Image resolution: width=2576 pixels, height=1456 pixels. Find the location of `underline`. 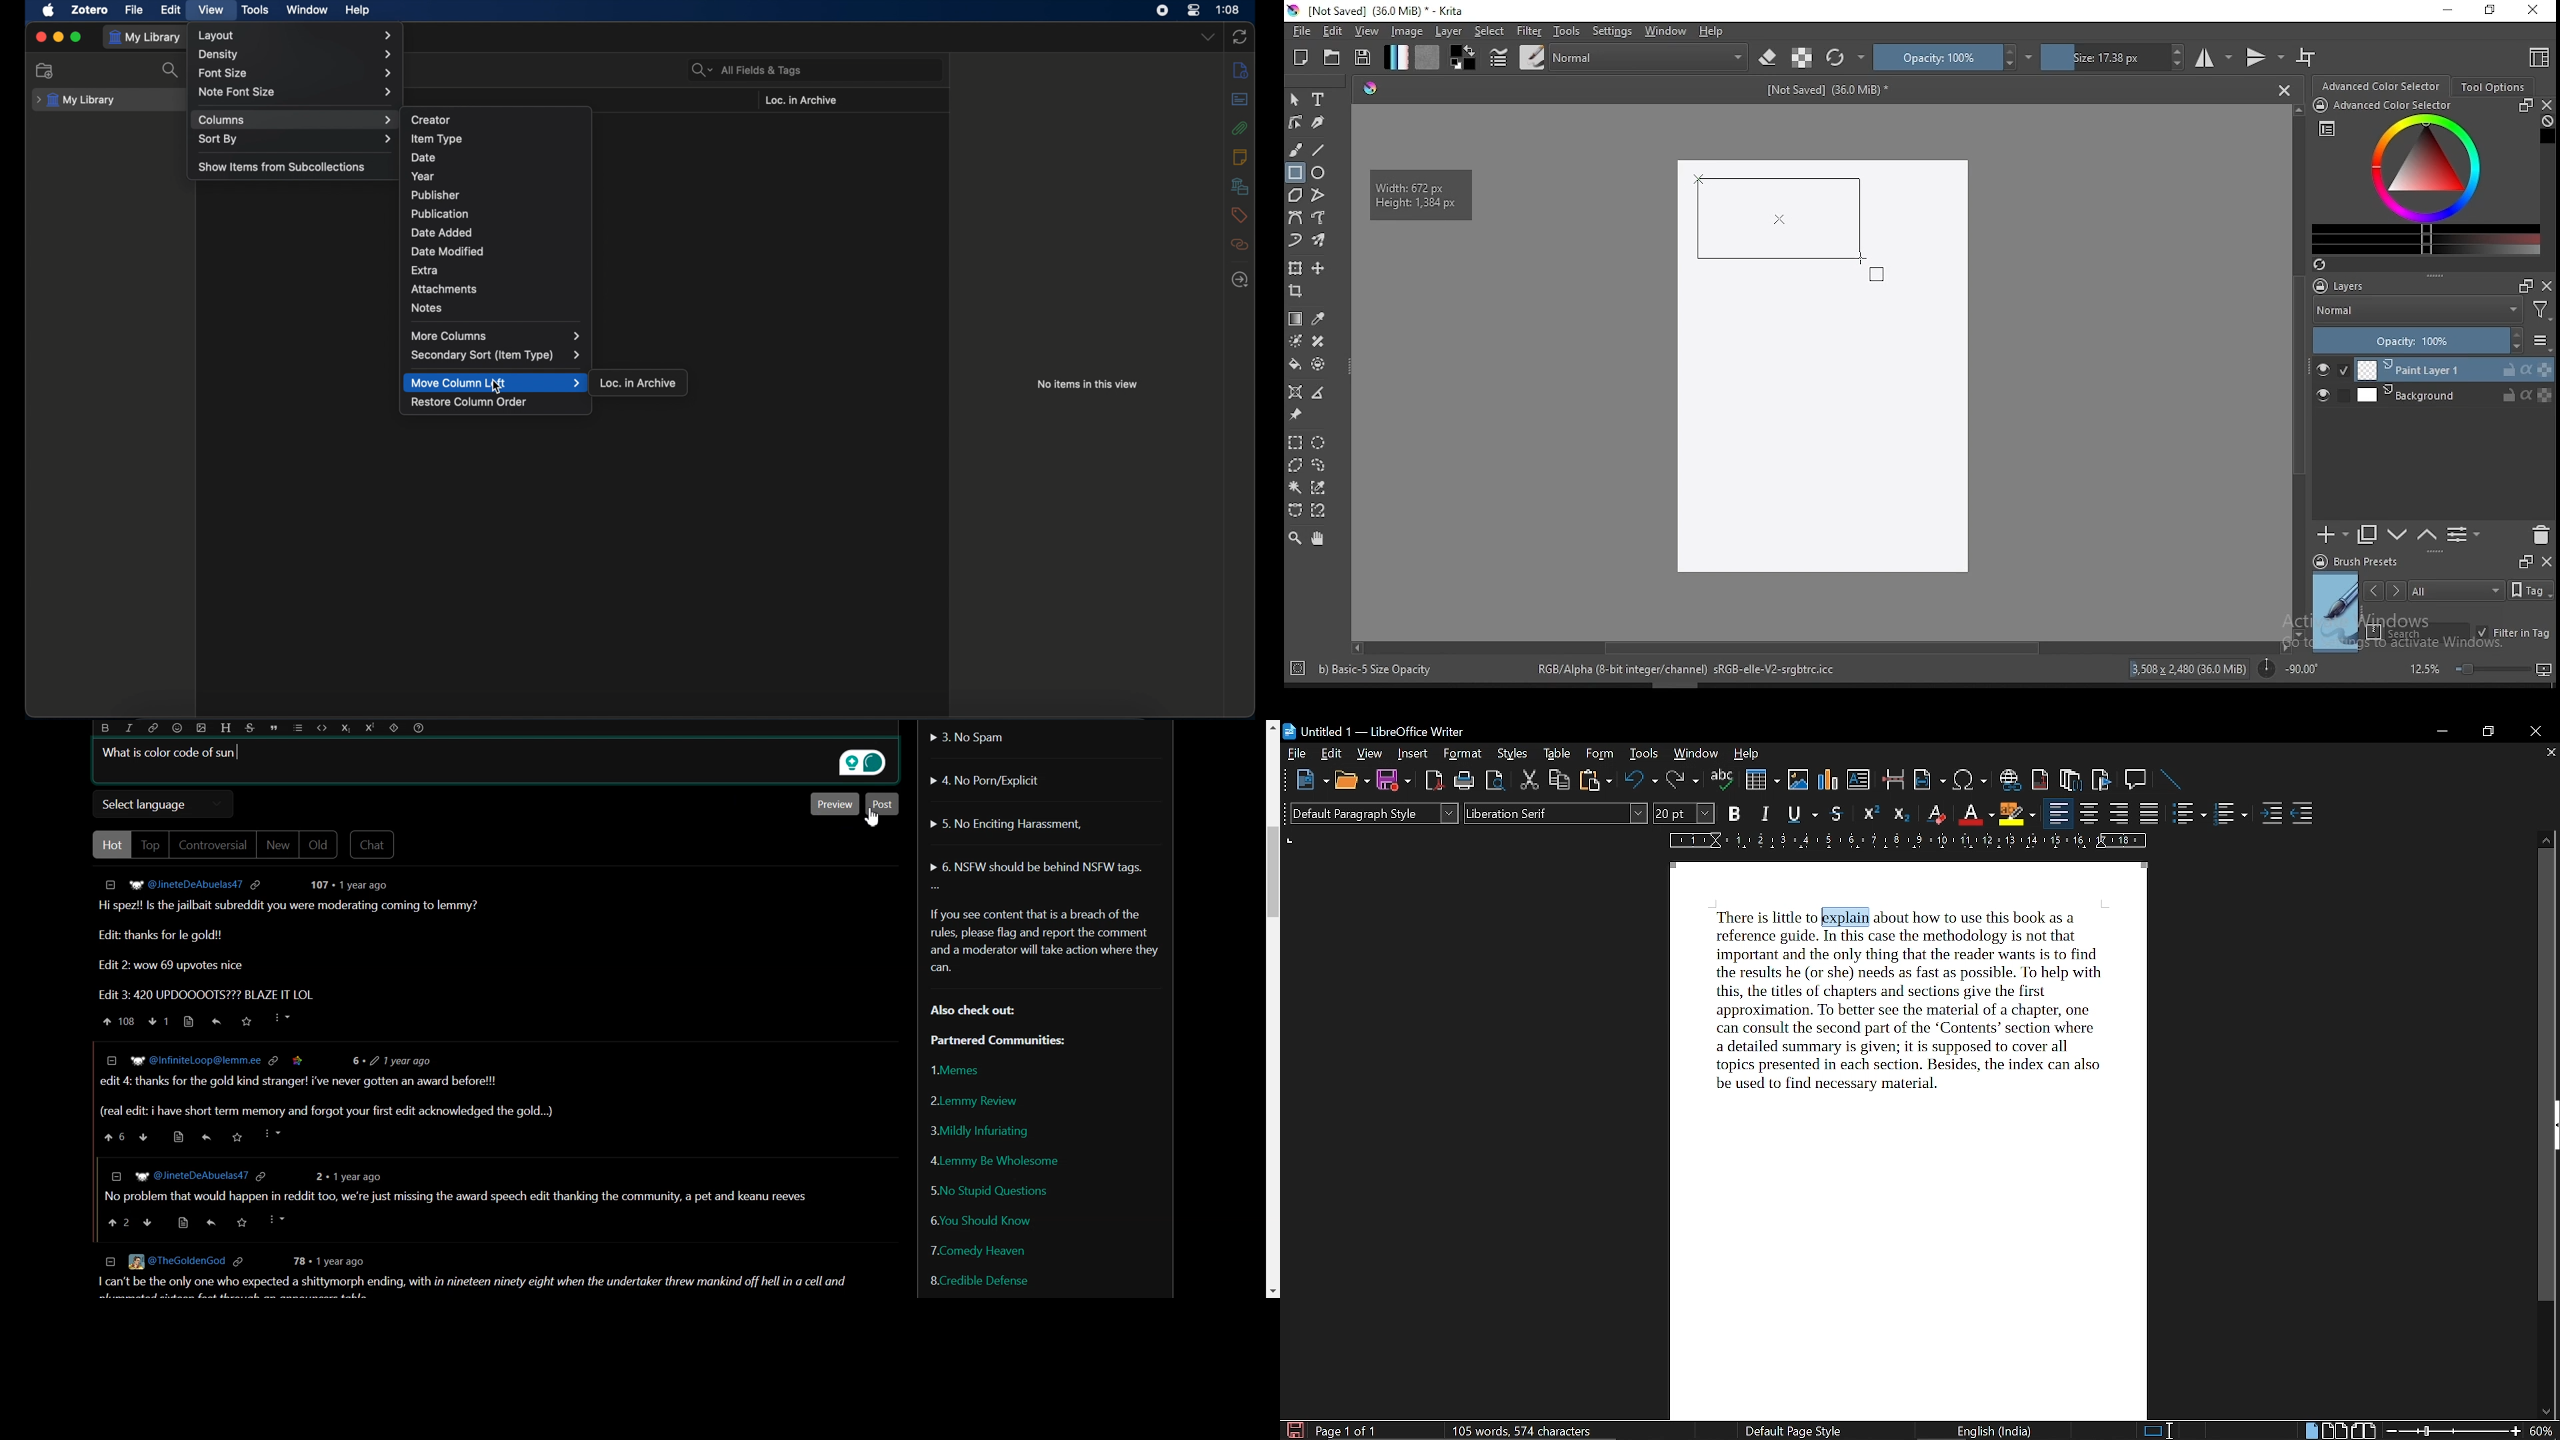

underline is located at coordinates (1801, 814).